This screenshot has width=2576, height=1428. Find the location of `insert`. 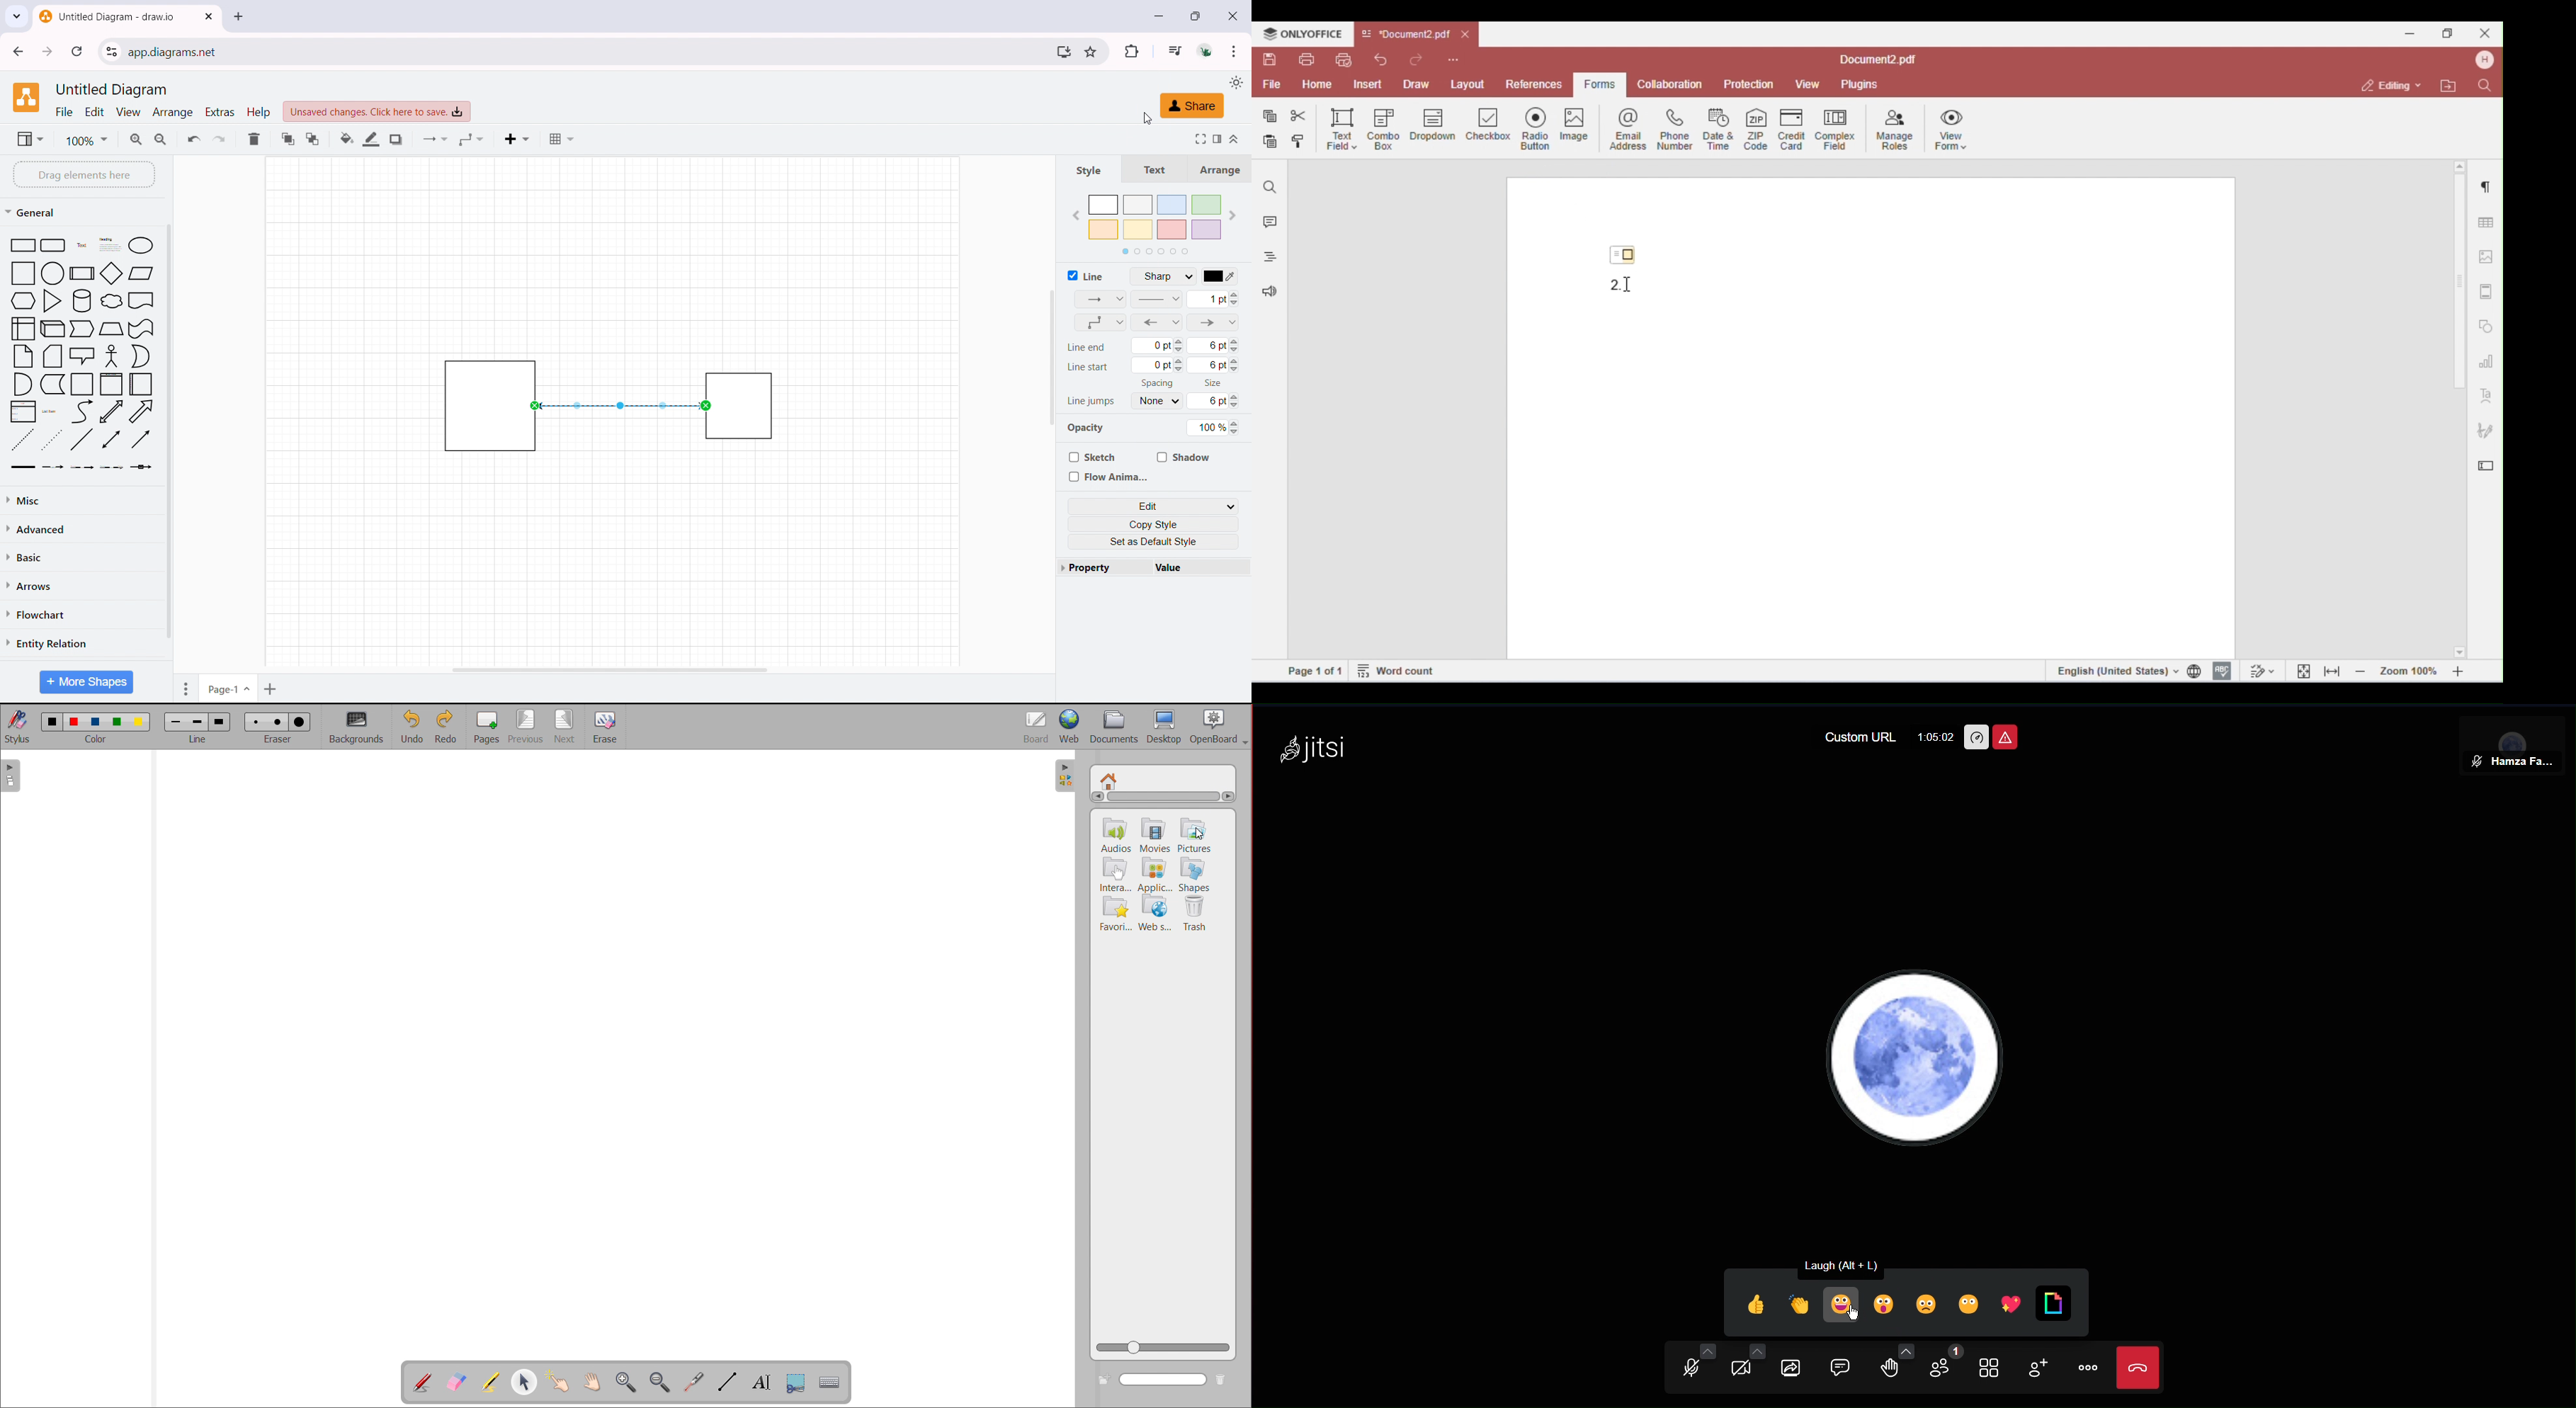

insert is located at coordinates (517, 139).